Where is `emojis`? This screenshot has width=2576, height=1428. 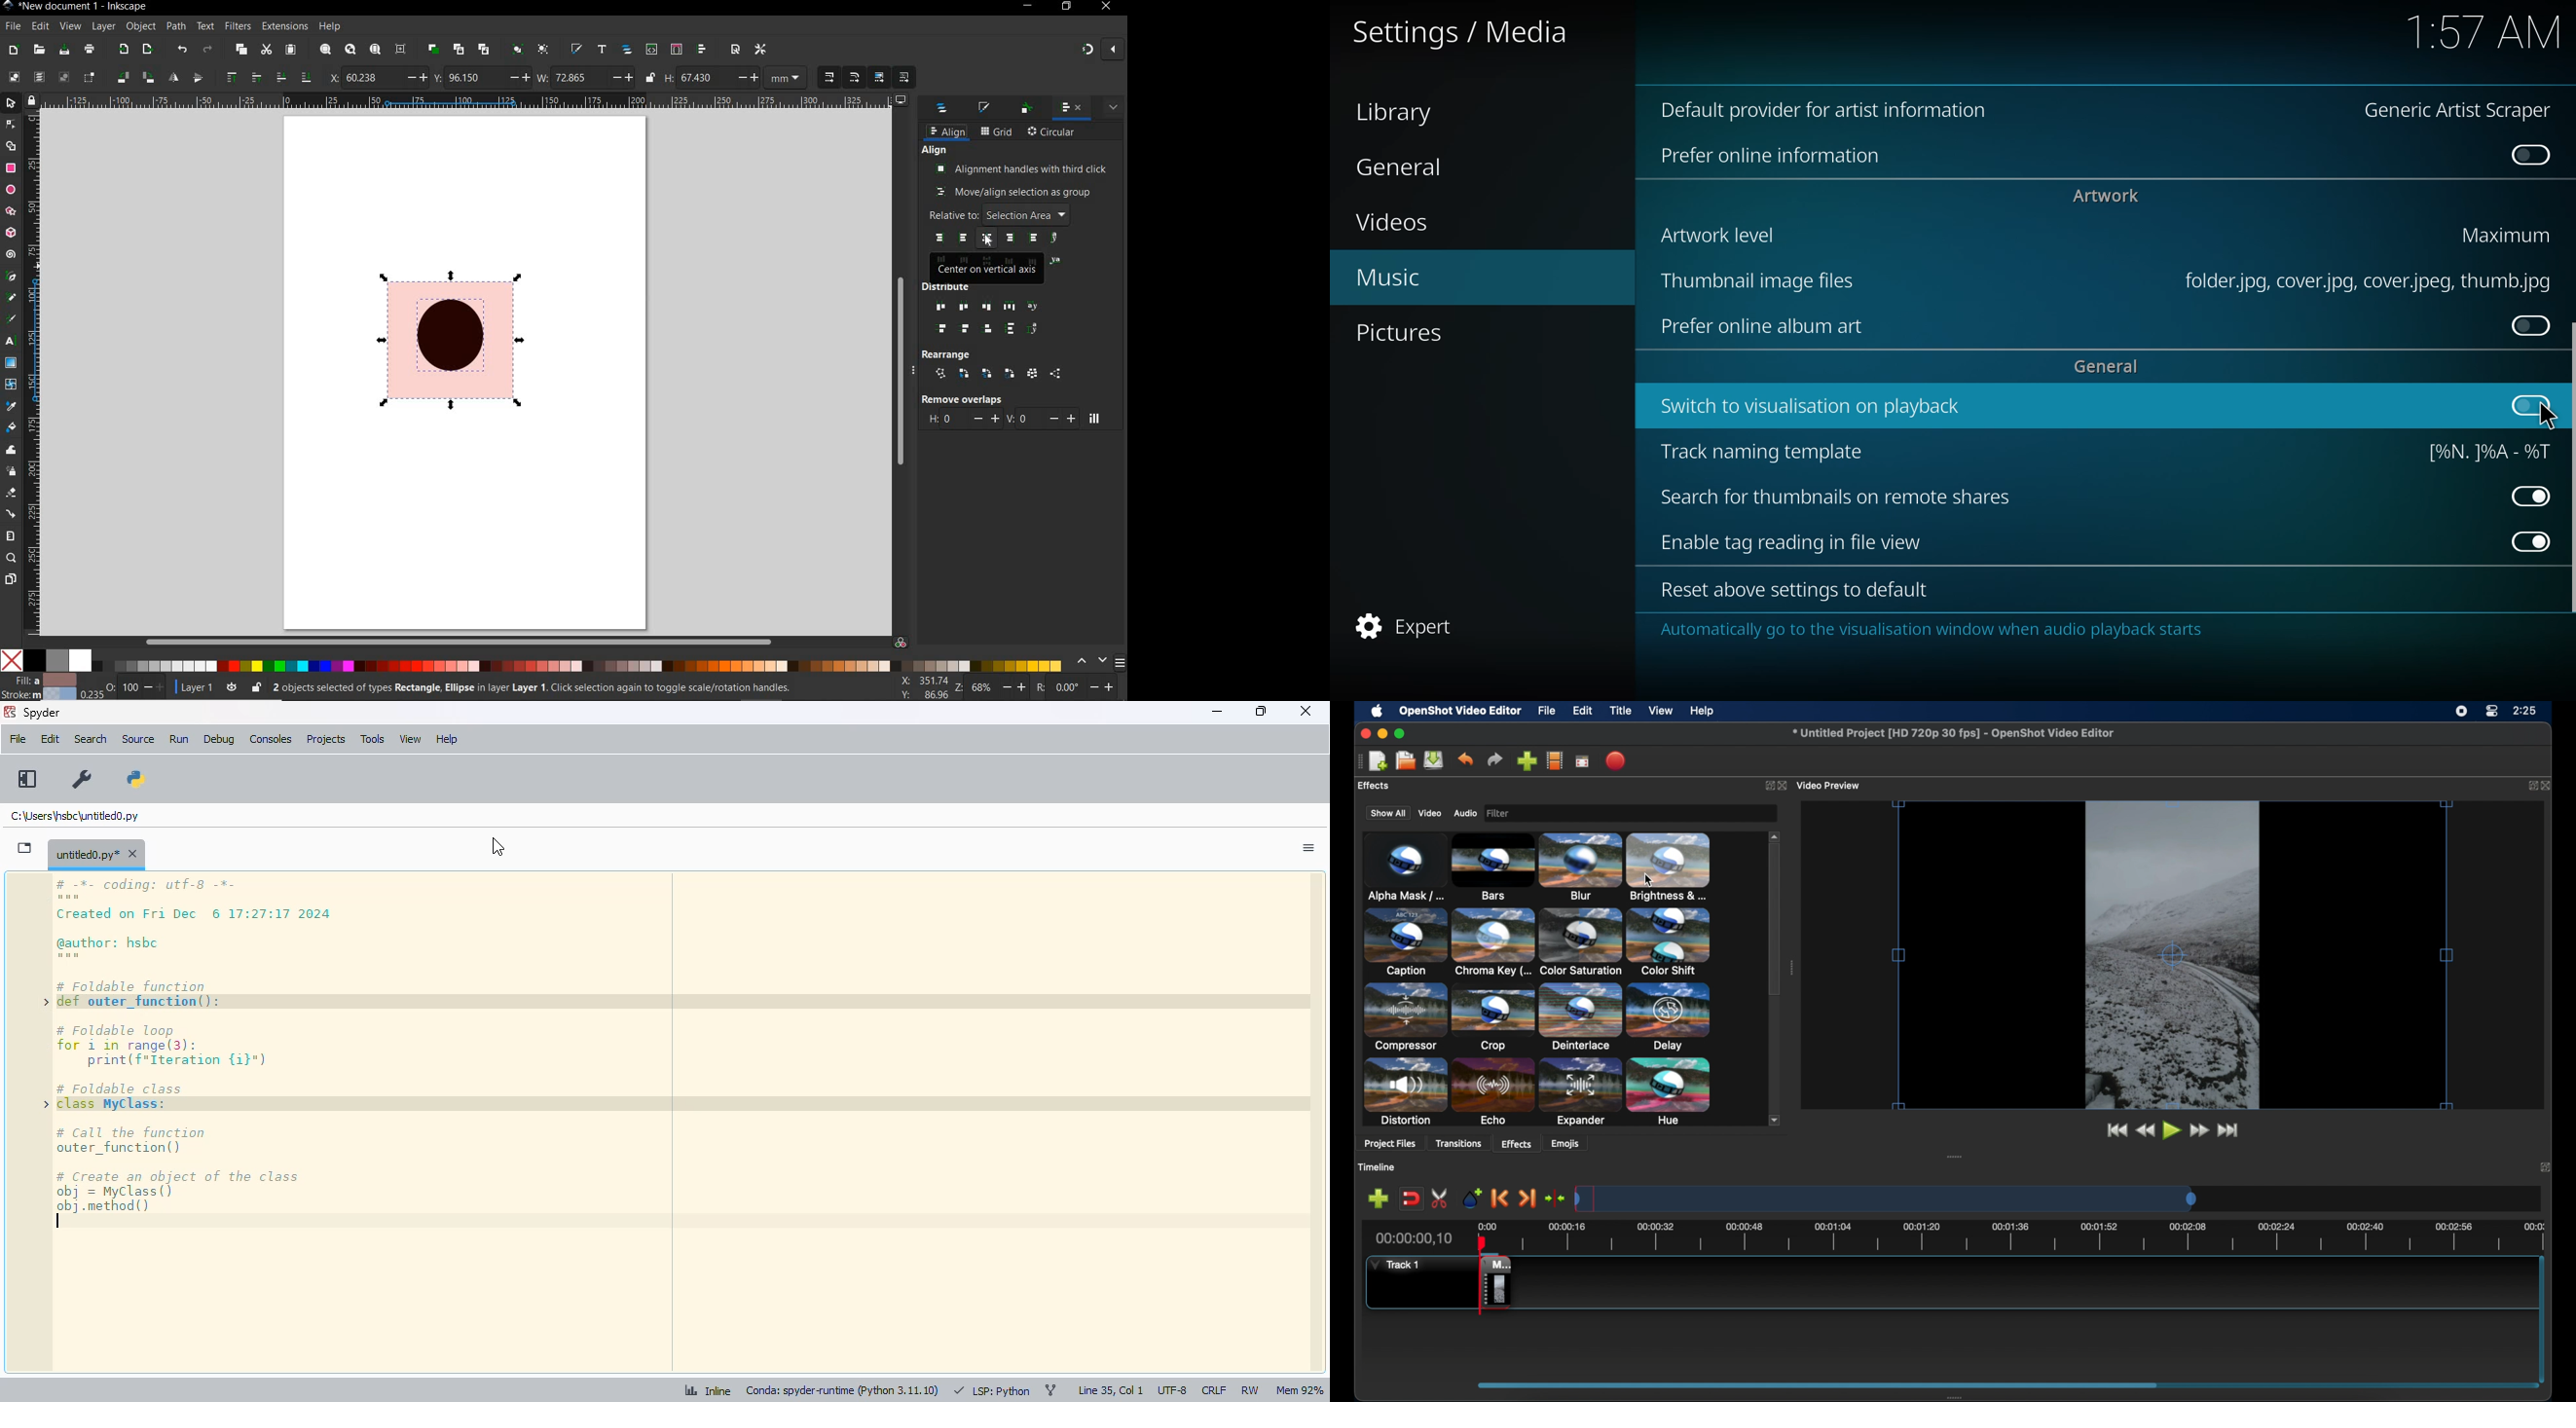
emojis is located at coordinates (1567, 1144).